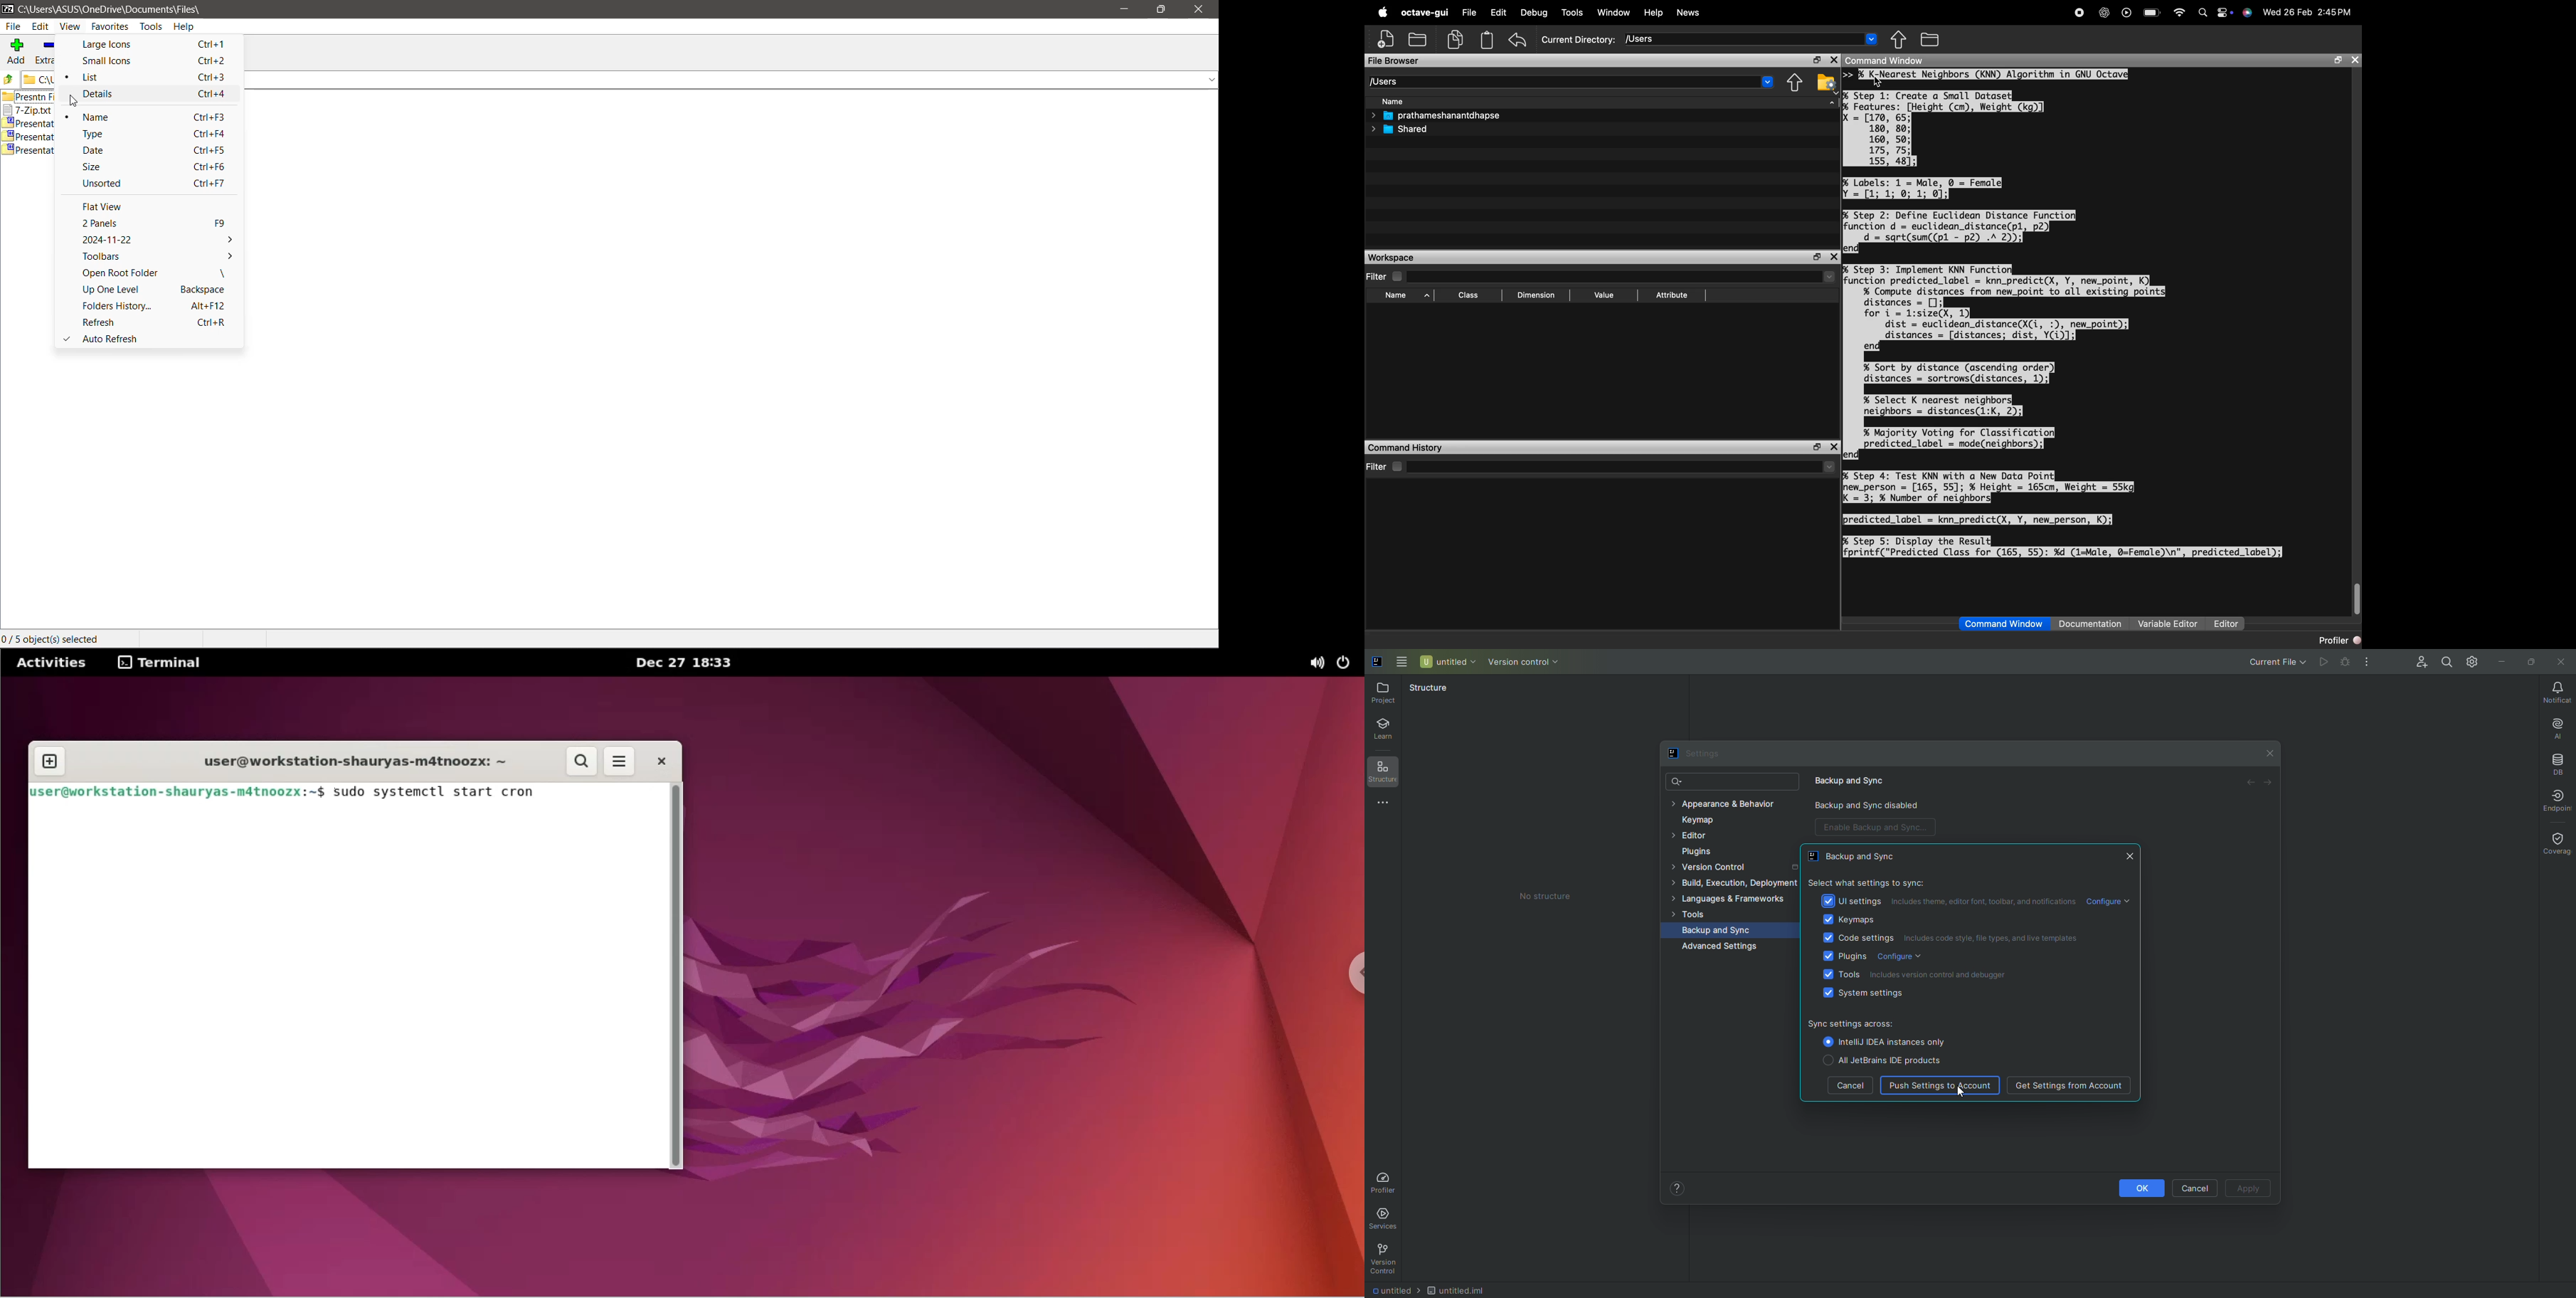 Image resolution: width=2576 pixels, height=1316 pixels. I want to click on file path, so click(44, 79).